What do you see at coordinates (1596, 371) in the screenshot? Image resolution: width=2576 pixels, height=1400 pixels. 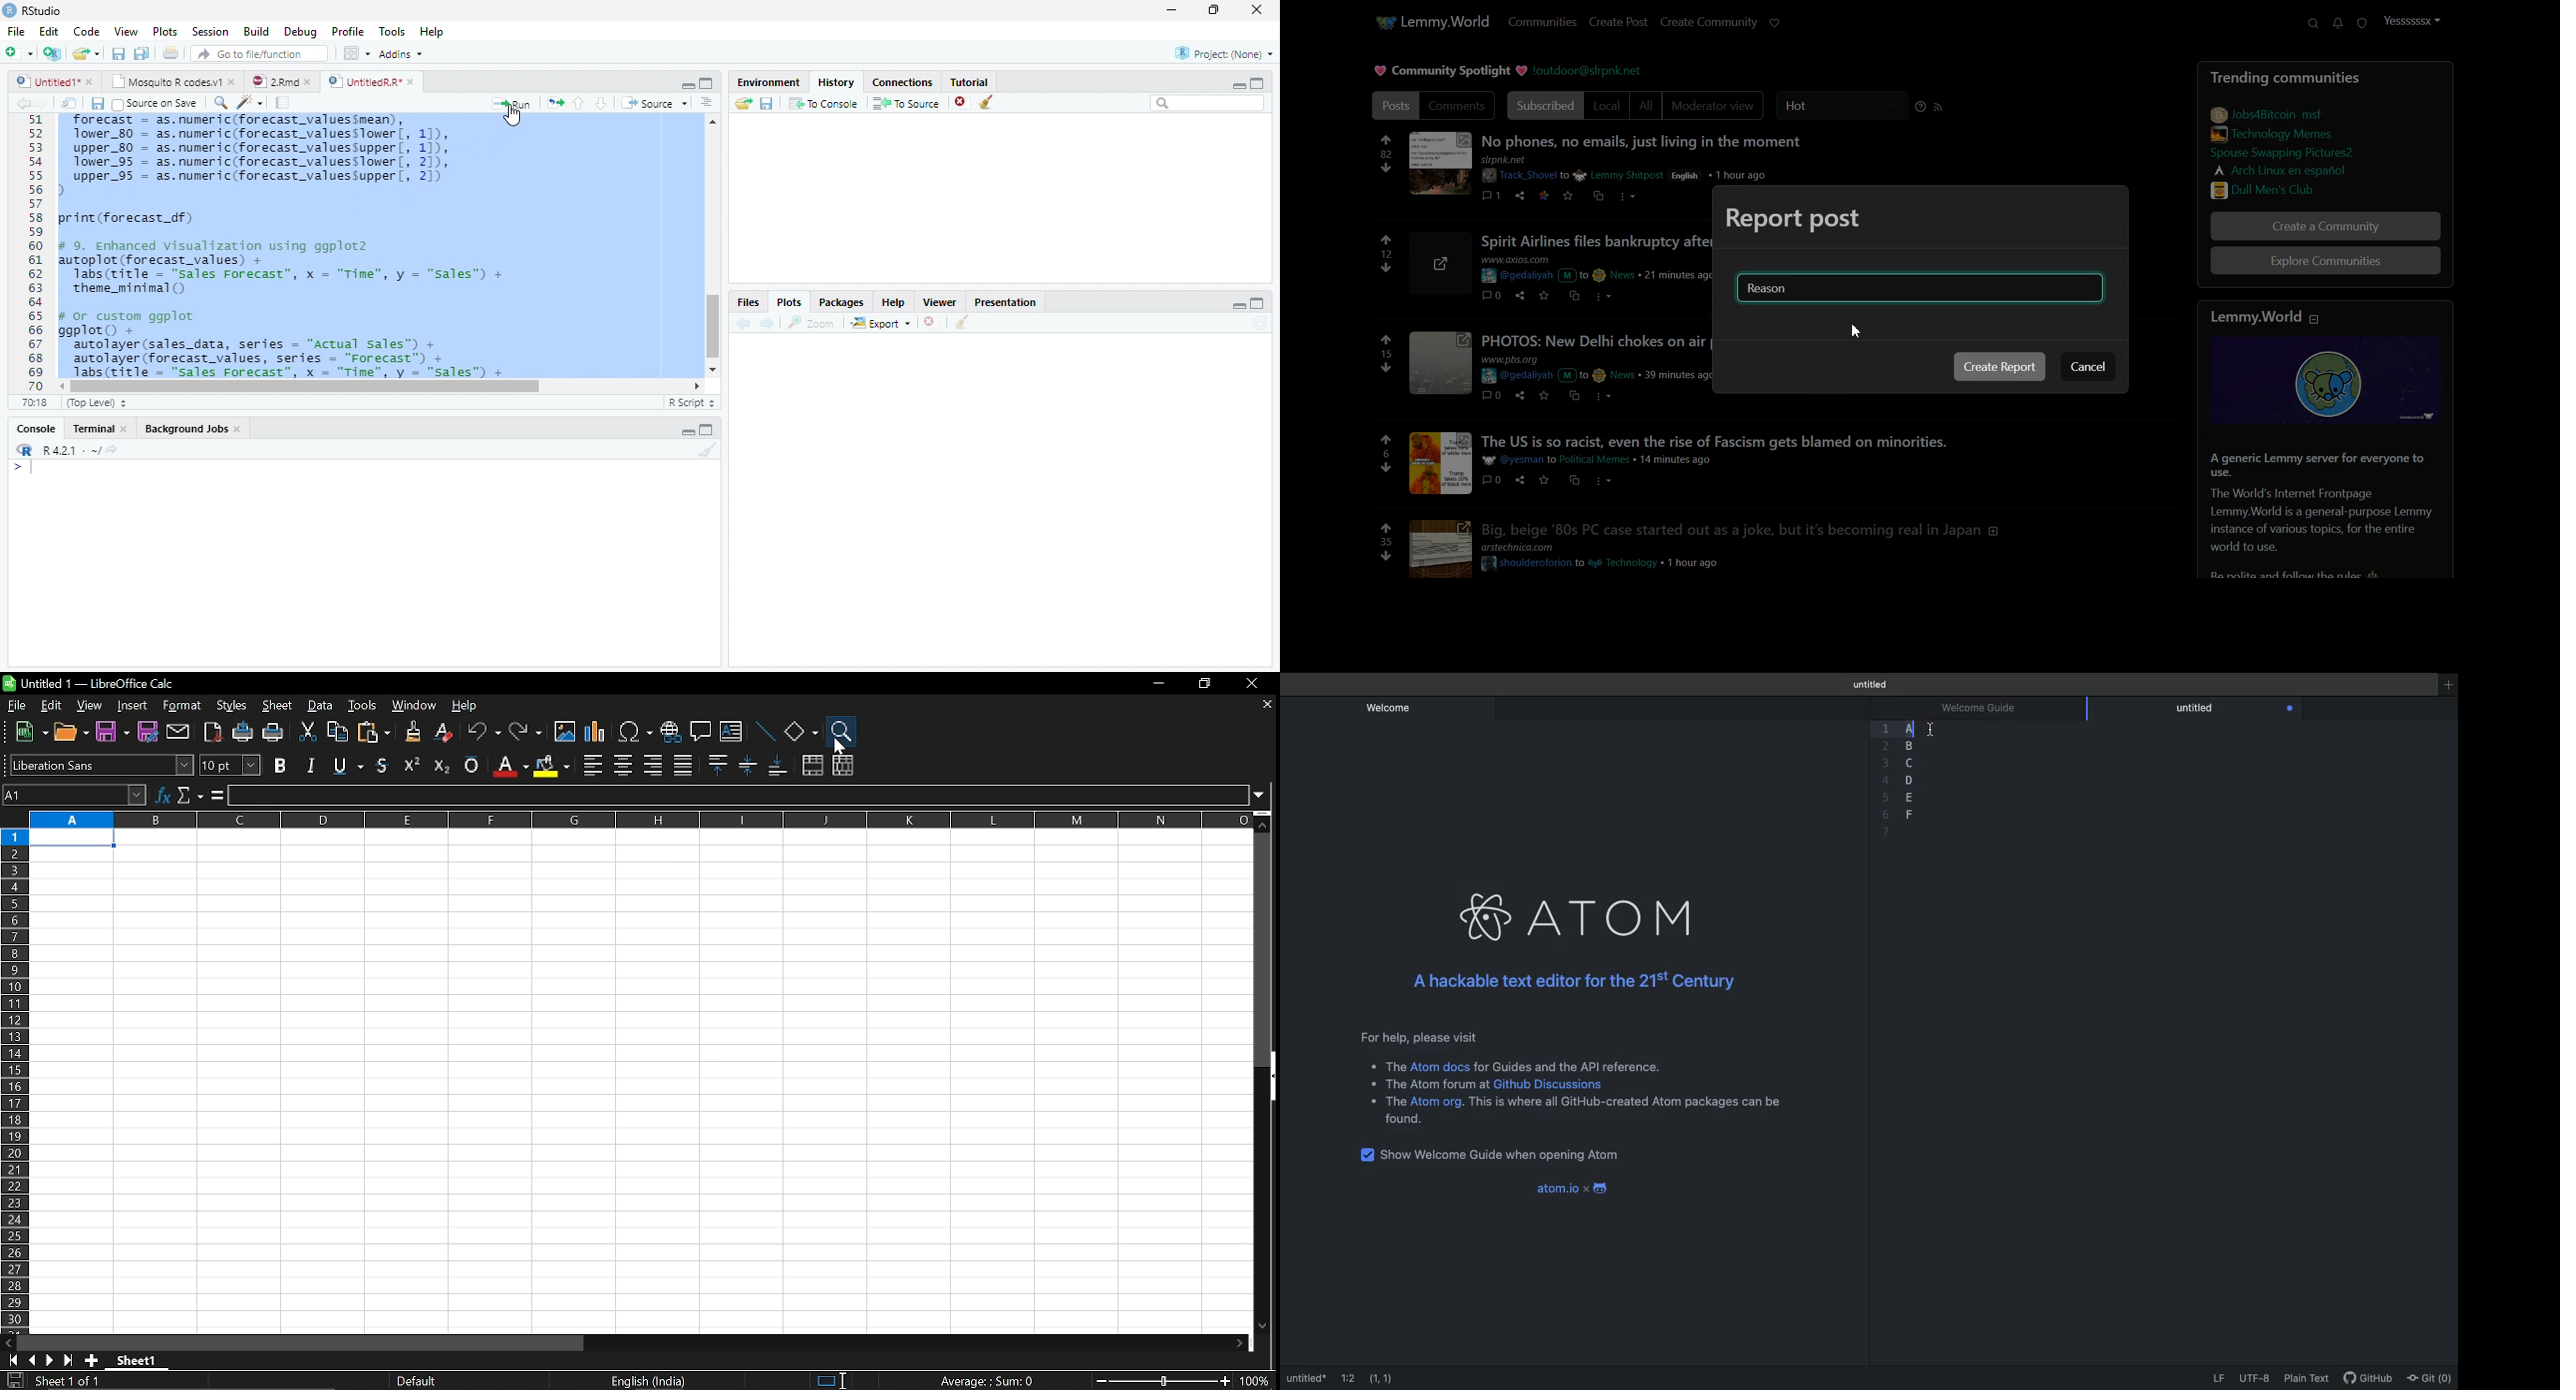 I see `post details` at bounding box center [1596, 371].